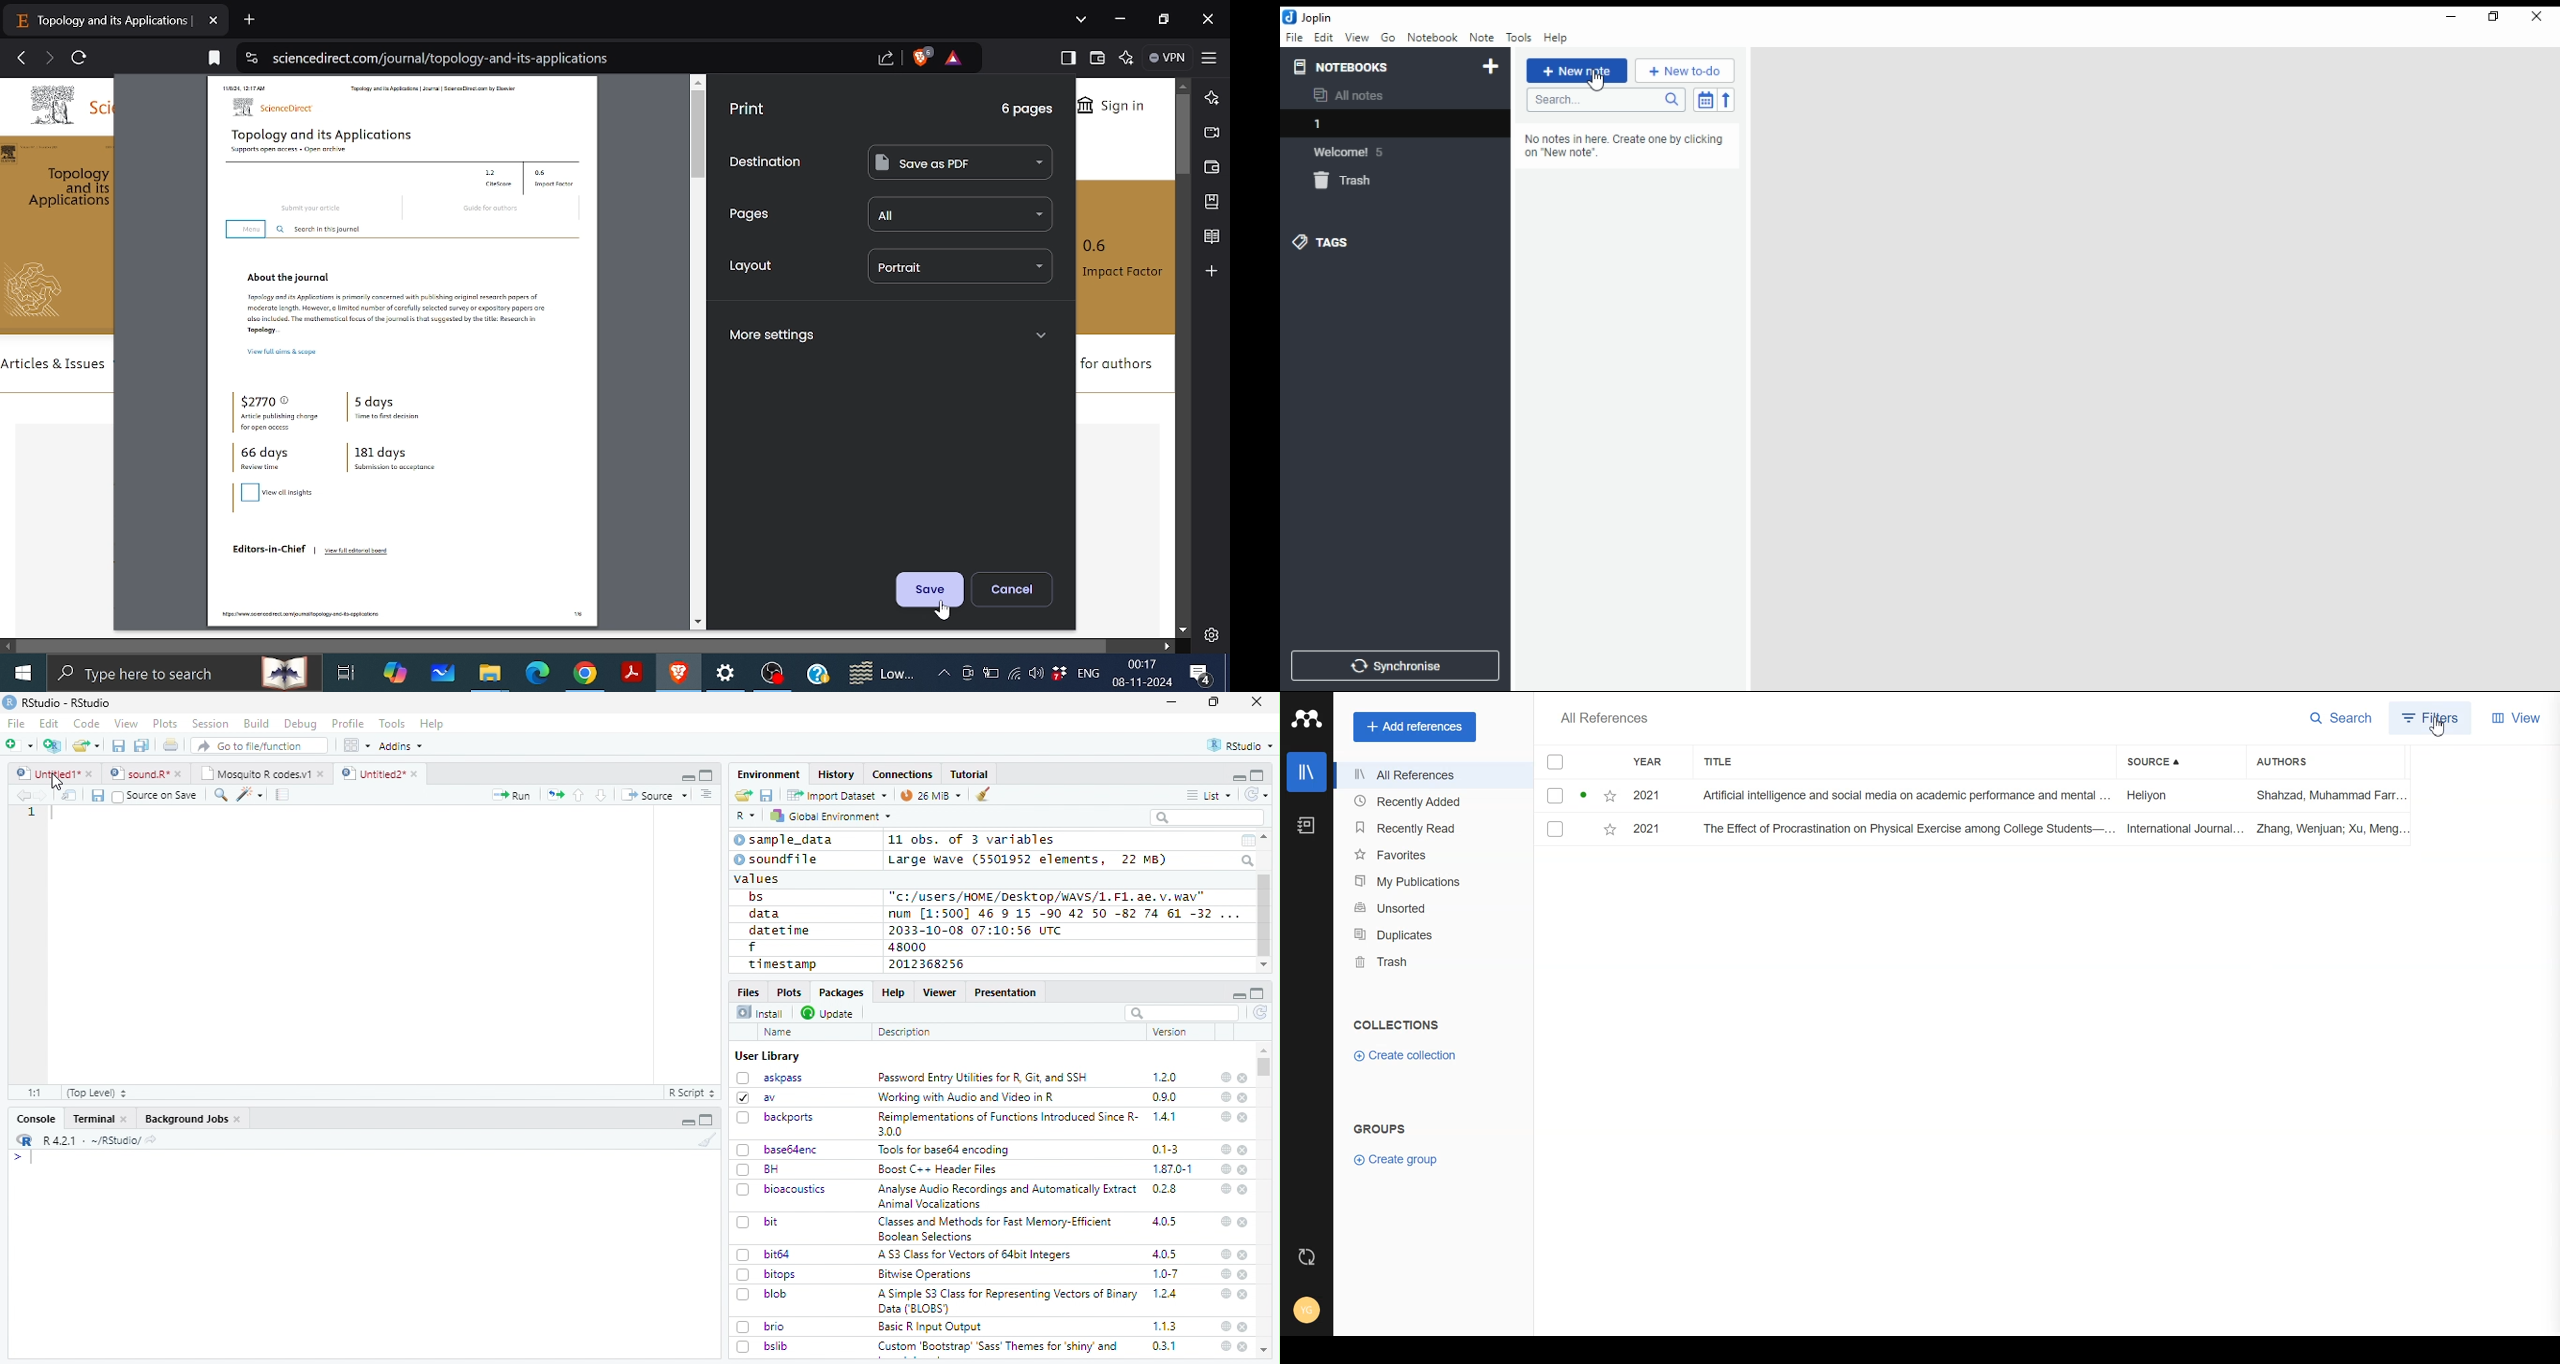  What do you see at coordinates (1597, 82) in the screenshot?
I see `cursor` at bounding box center [1597, 82].